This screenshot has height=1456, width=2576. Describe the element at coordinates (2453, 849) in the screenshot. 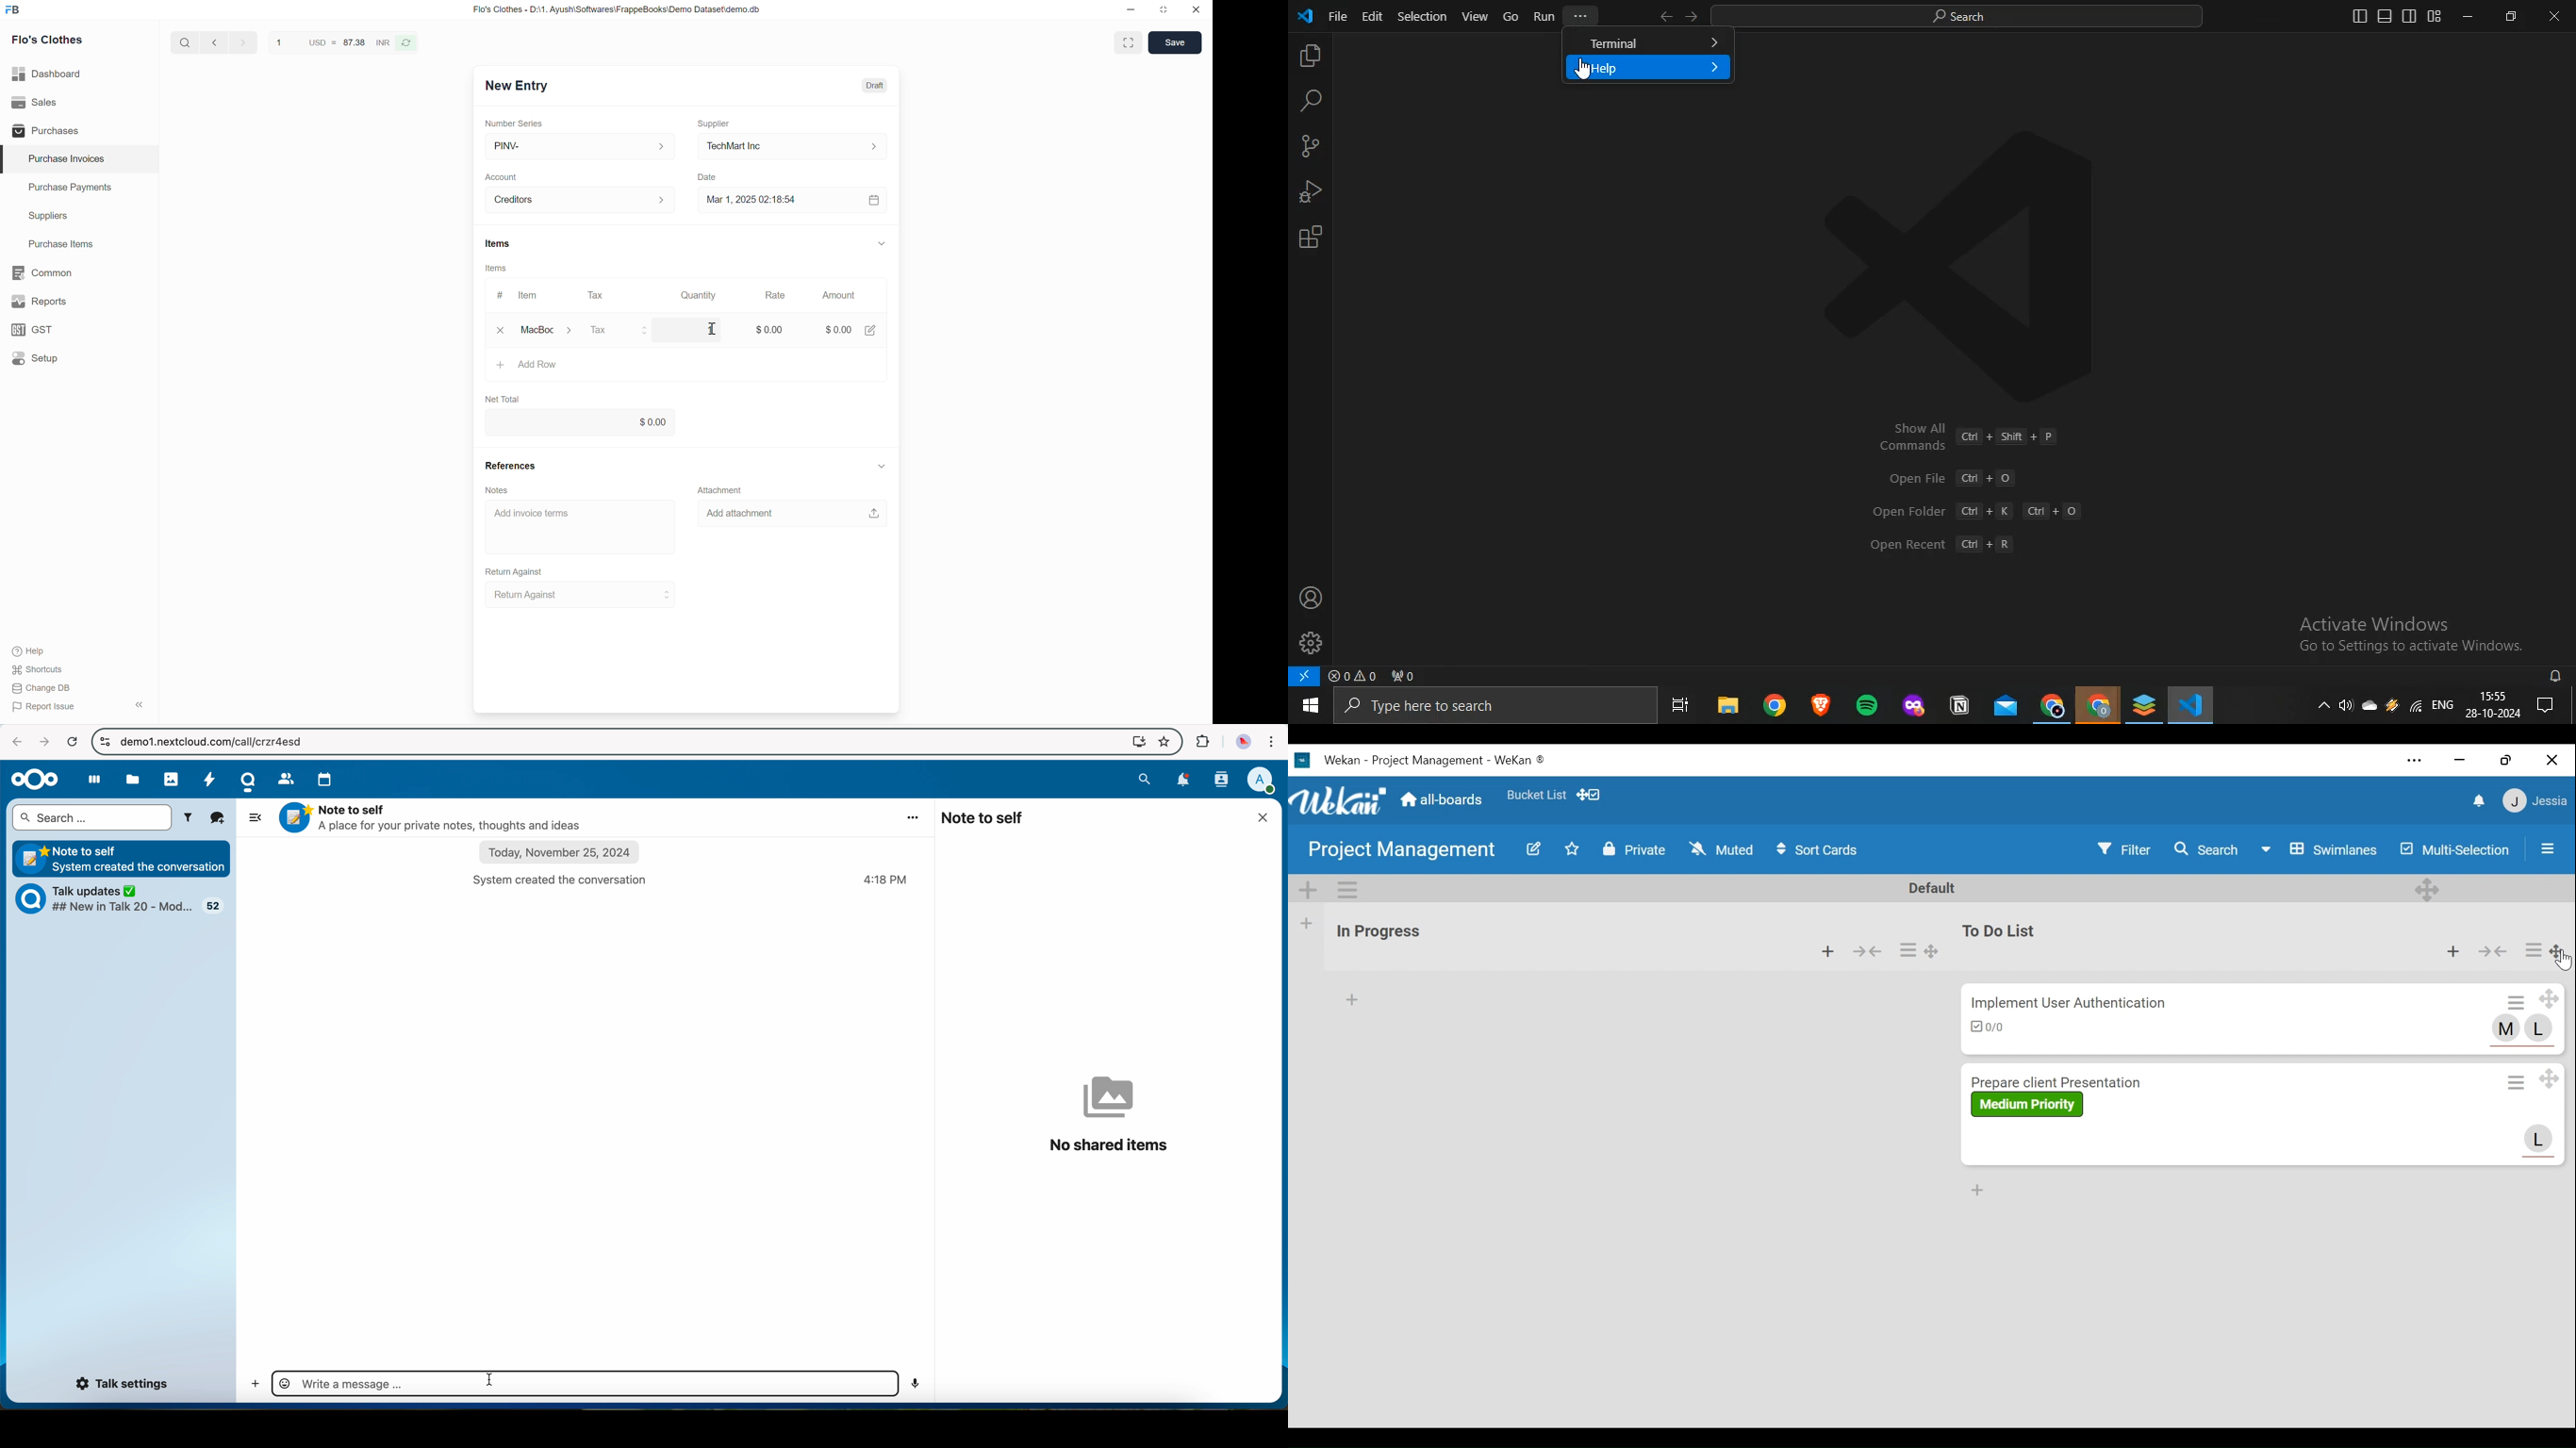

I see `Multi-Selection` at that location.